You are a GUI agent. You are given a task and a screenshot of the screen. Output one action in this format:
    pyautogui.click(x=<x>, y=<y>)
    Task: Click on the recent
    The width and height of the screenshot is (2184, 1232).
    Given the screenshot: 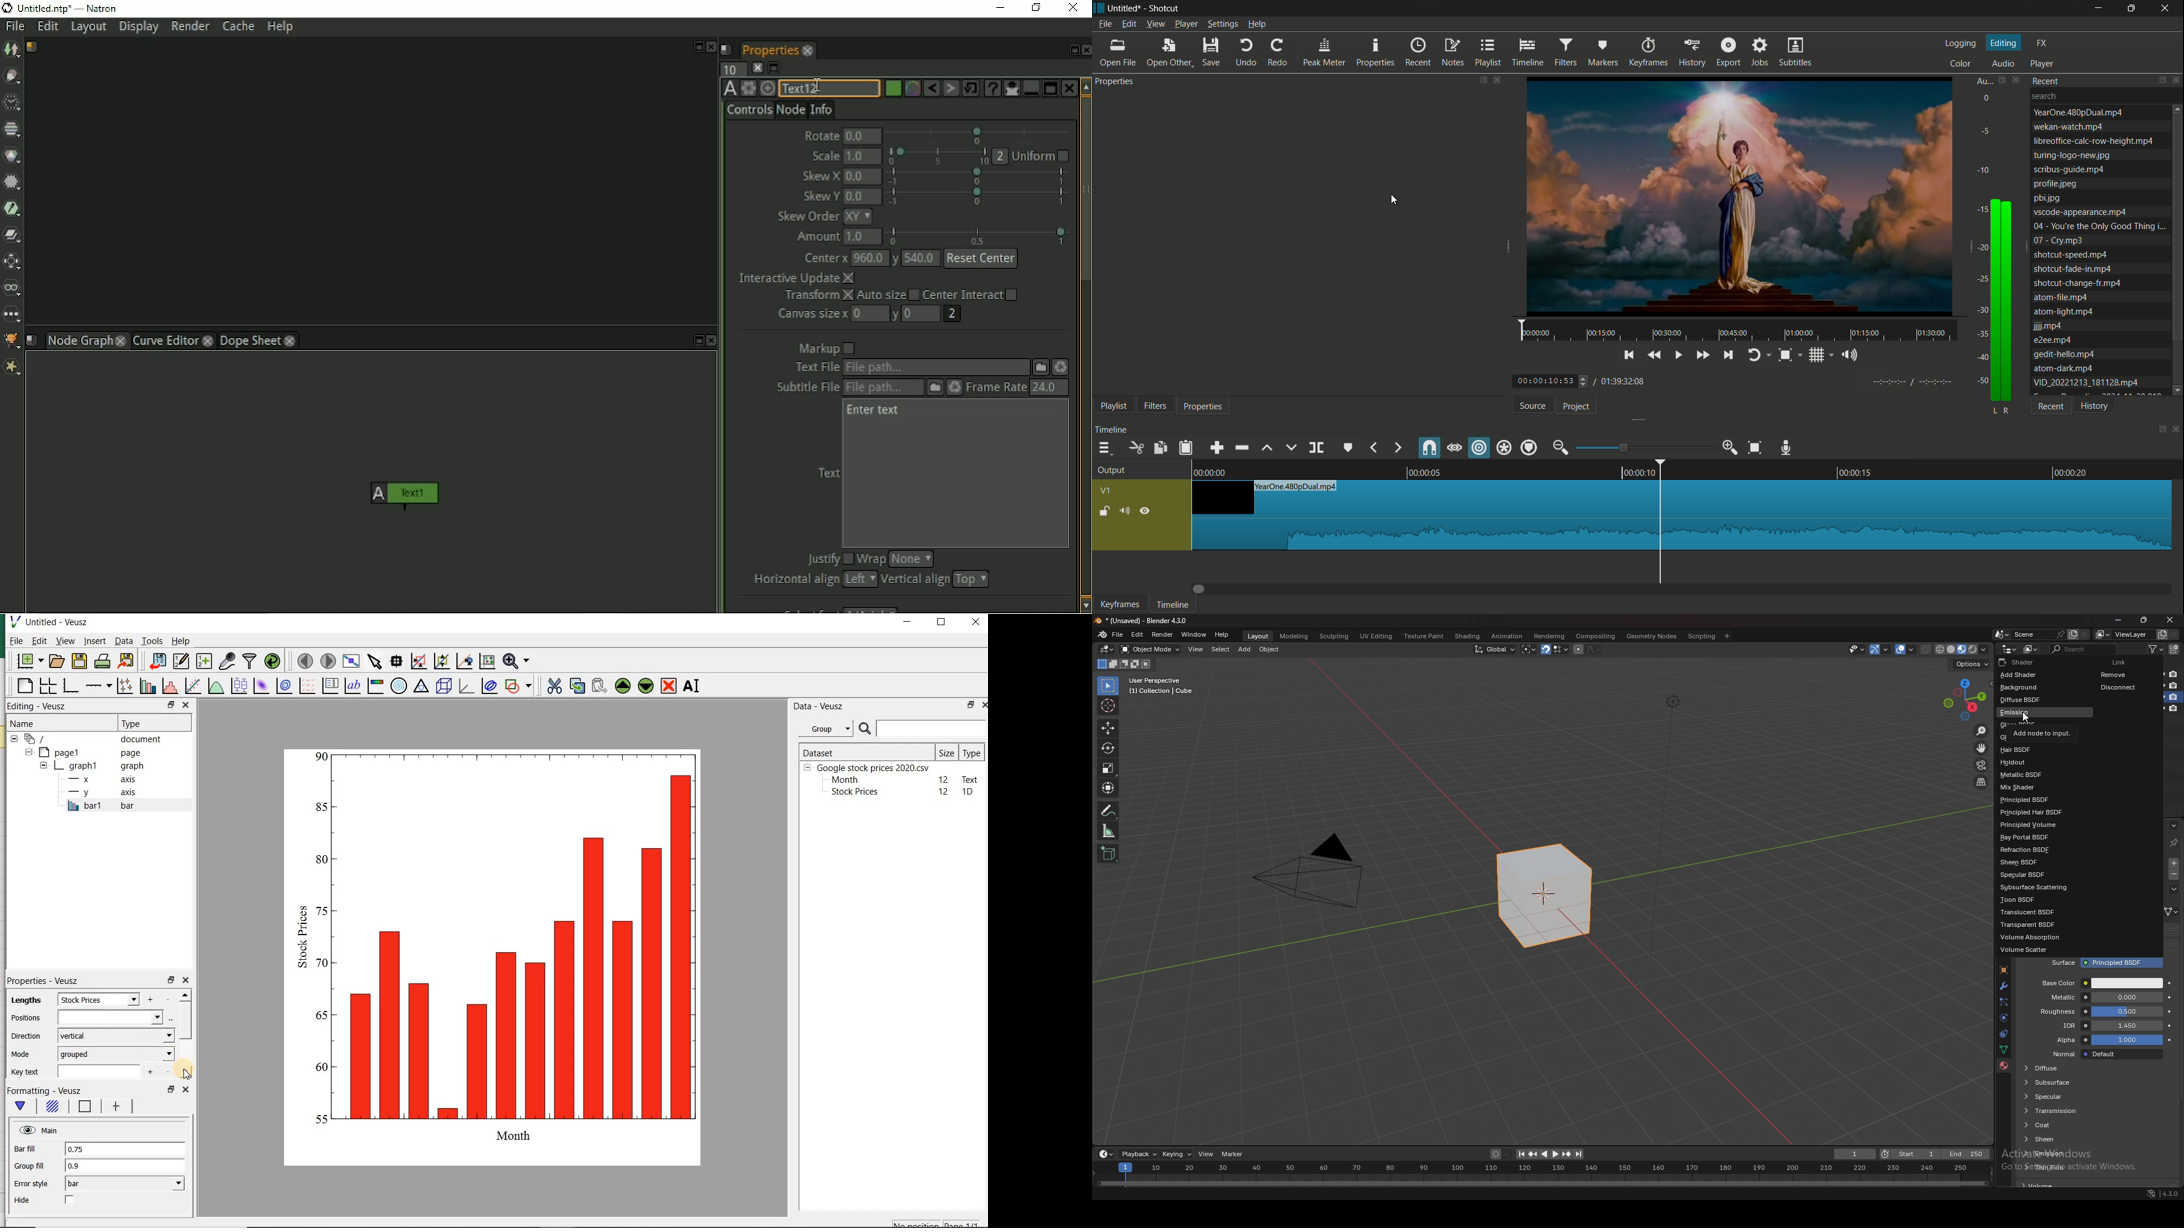 What is the action you would take?
    pyautogui.click(x=1419, y=53)
    